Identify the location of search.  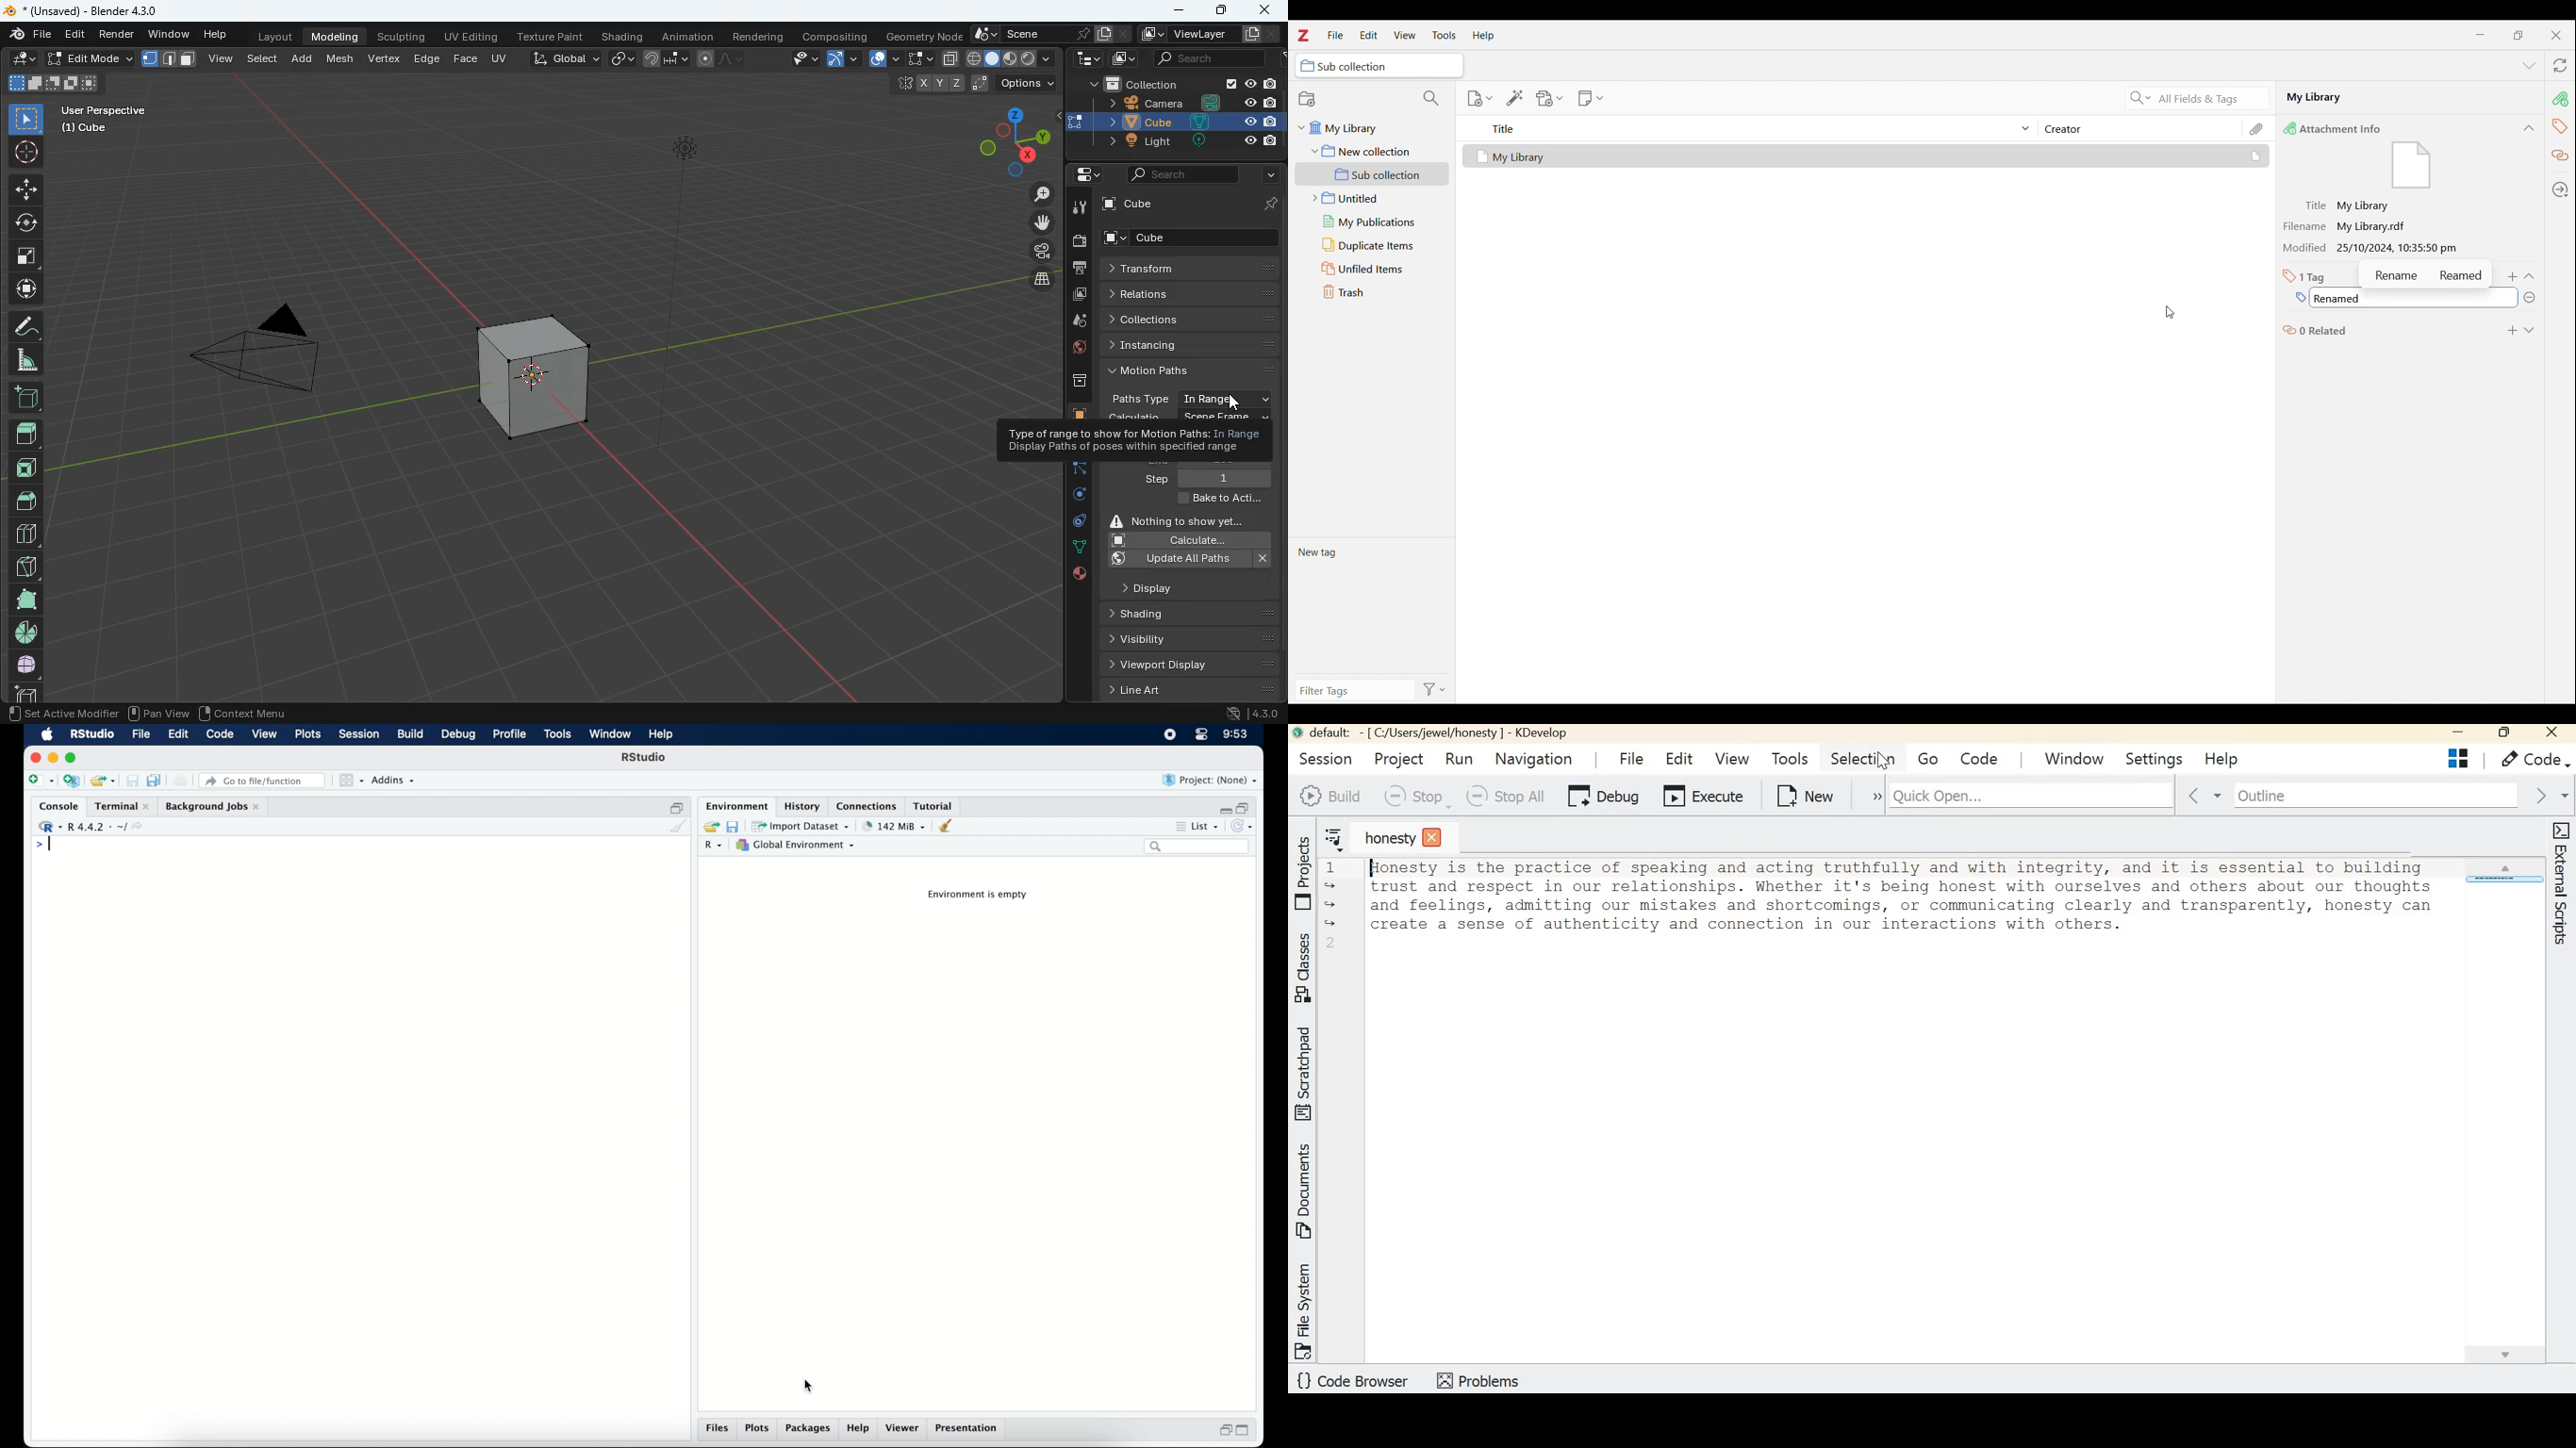
(1182, 173).